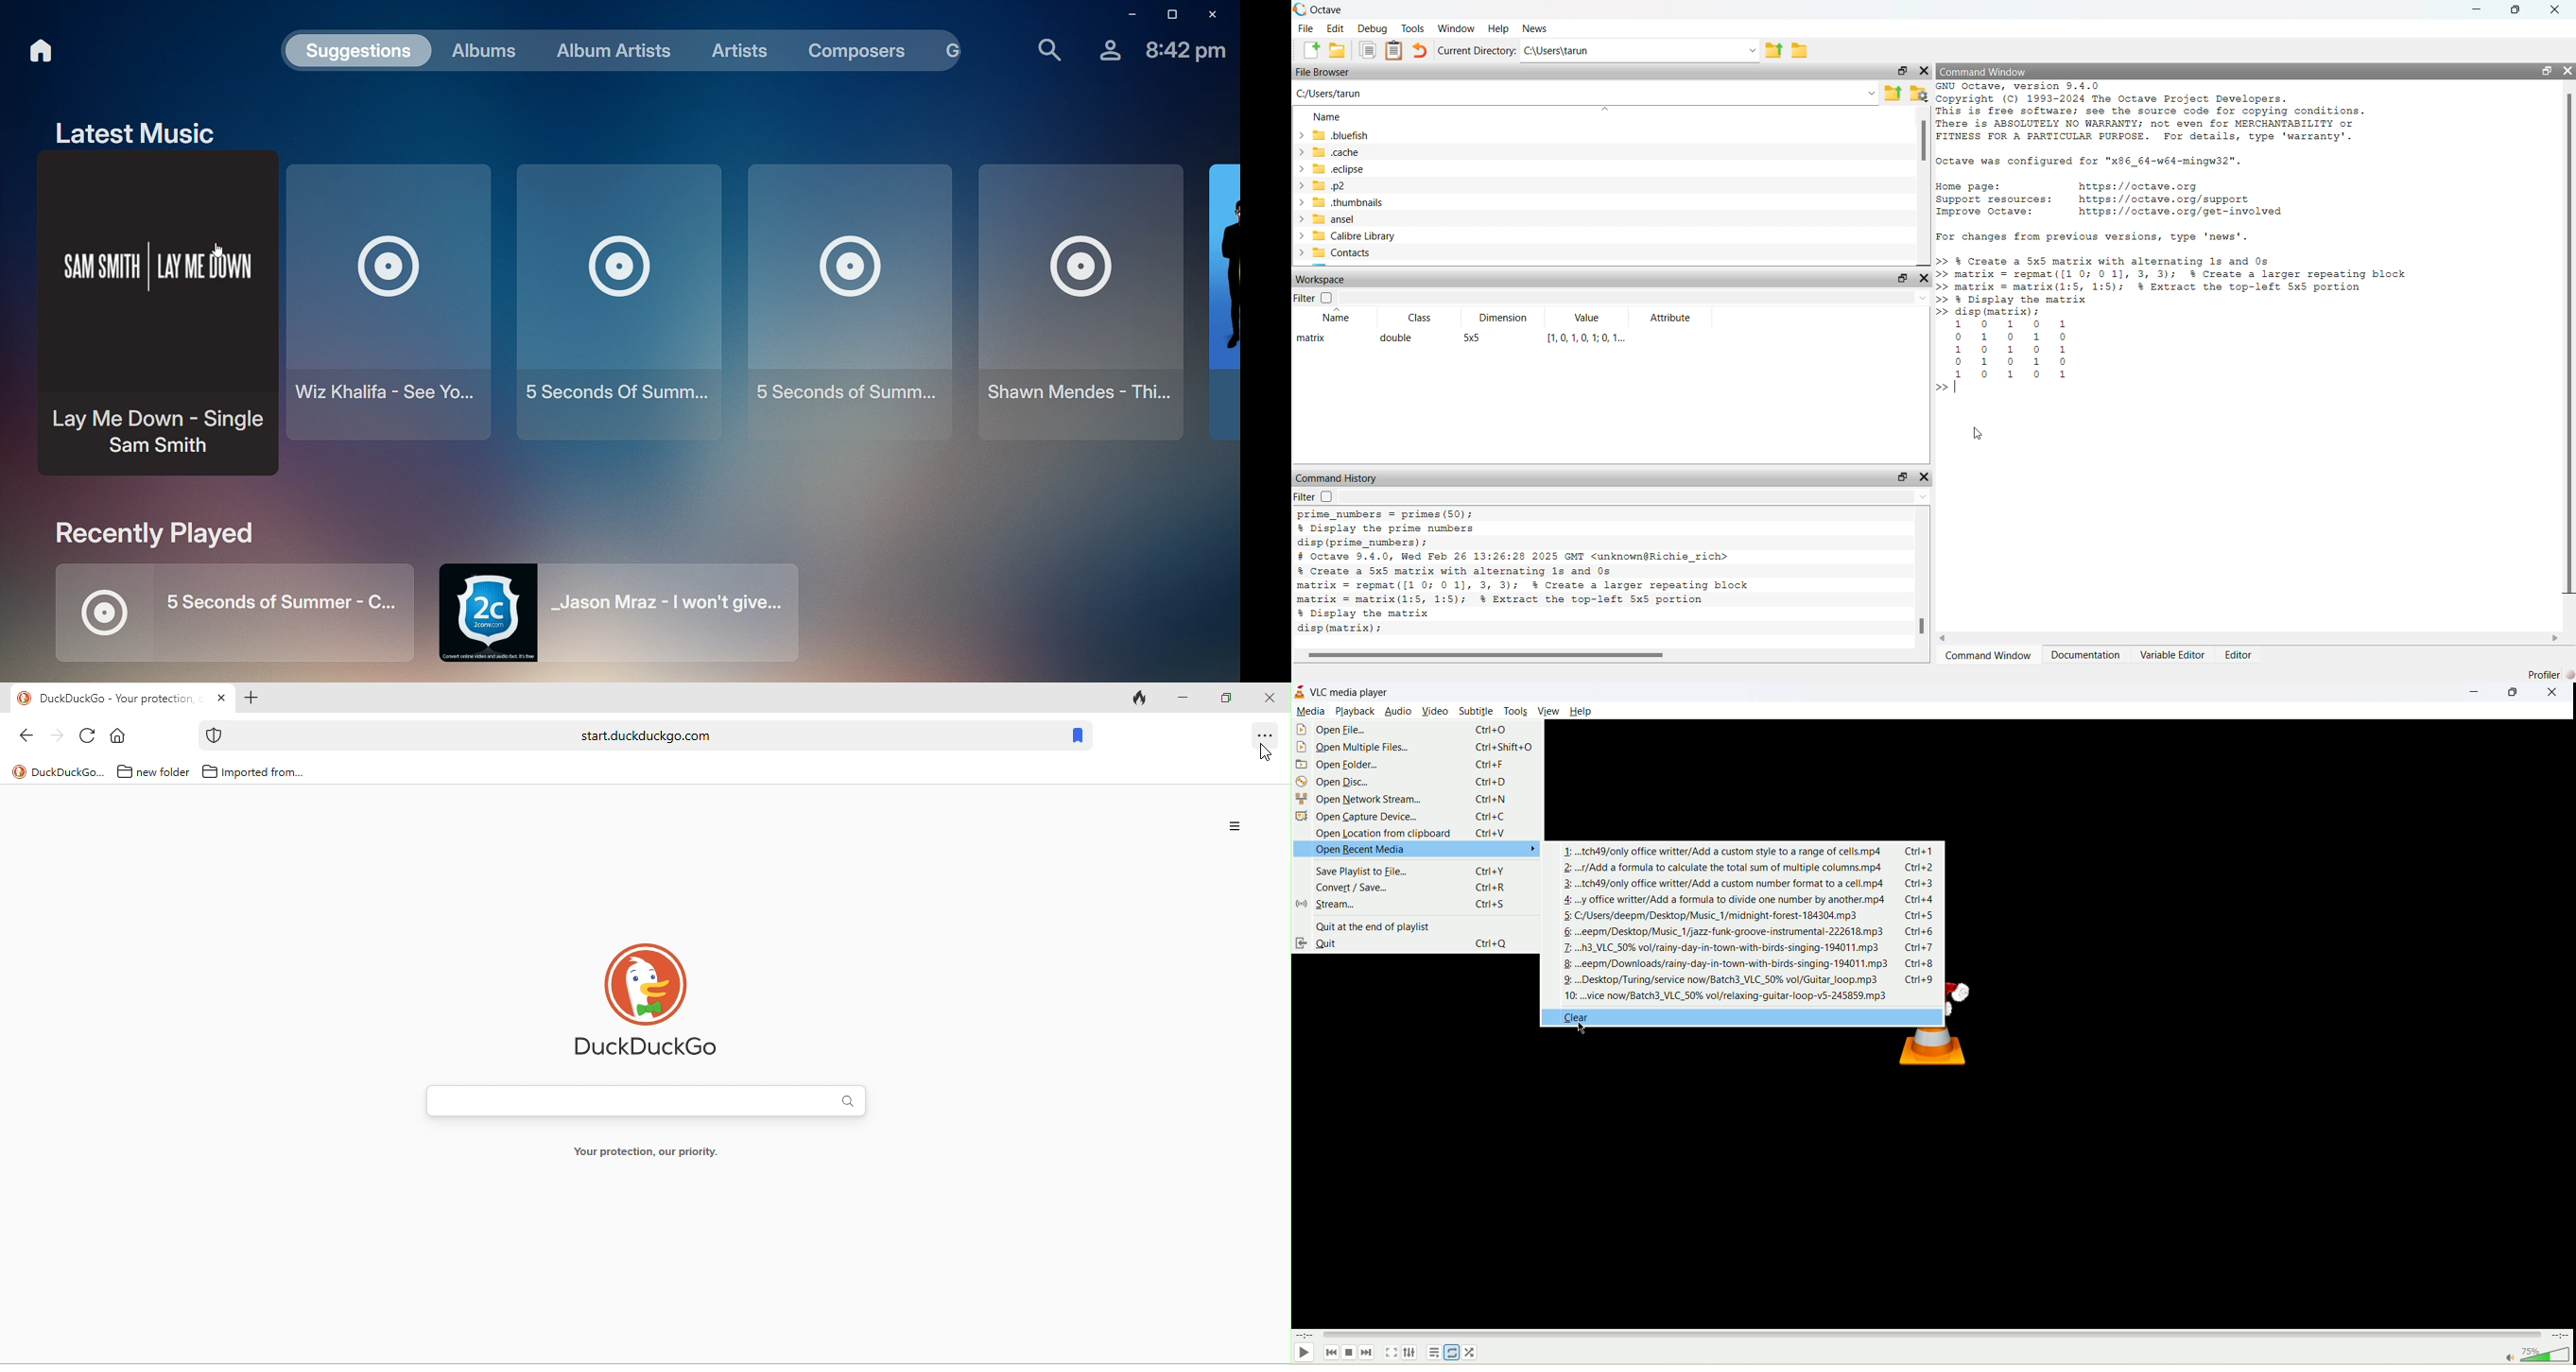 The image size is (2576, 1372). Describe the element at coordinates (1339, 168) in the screenshot. I see `.eclipse` at that location.